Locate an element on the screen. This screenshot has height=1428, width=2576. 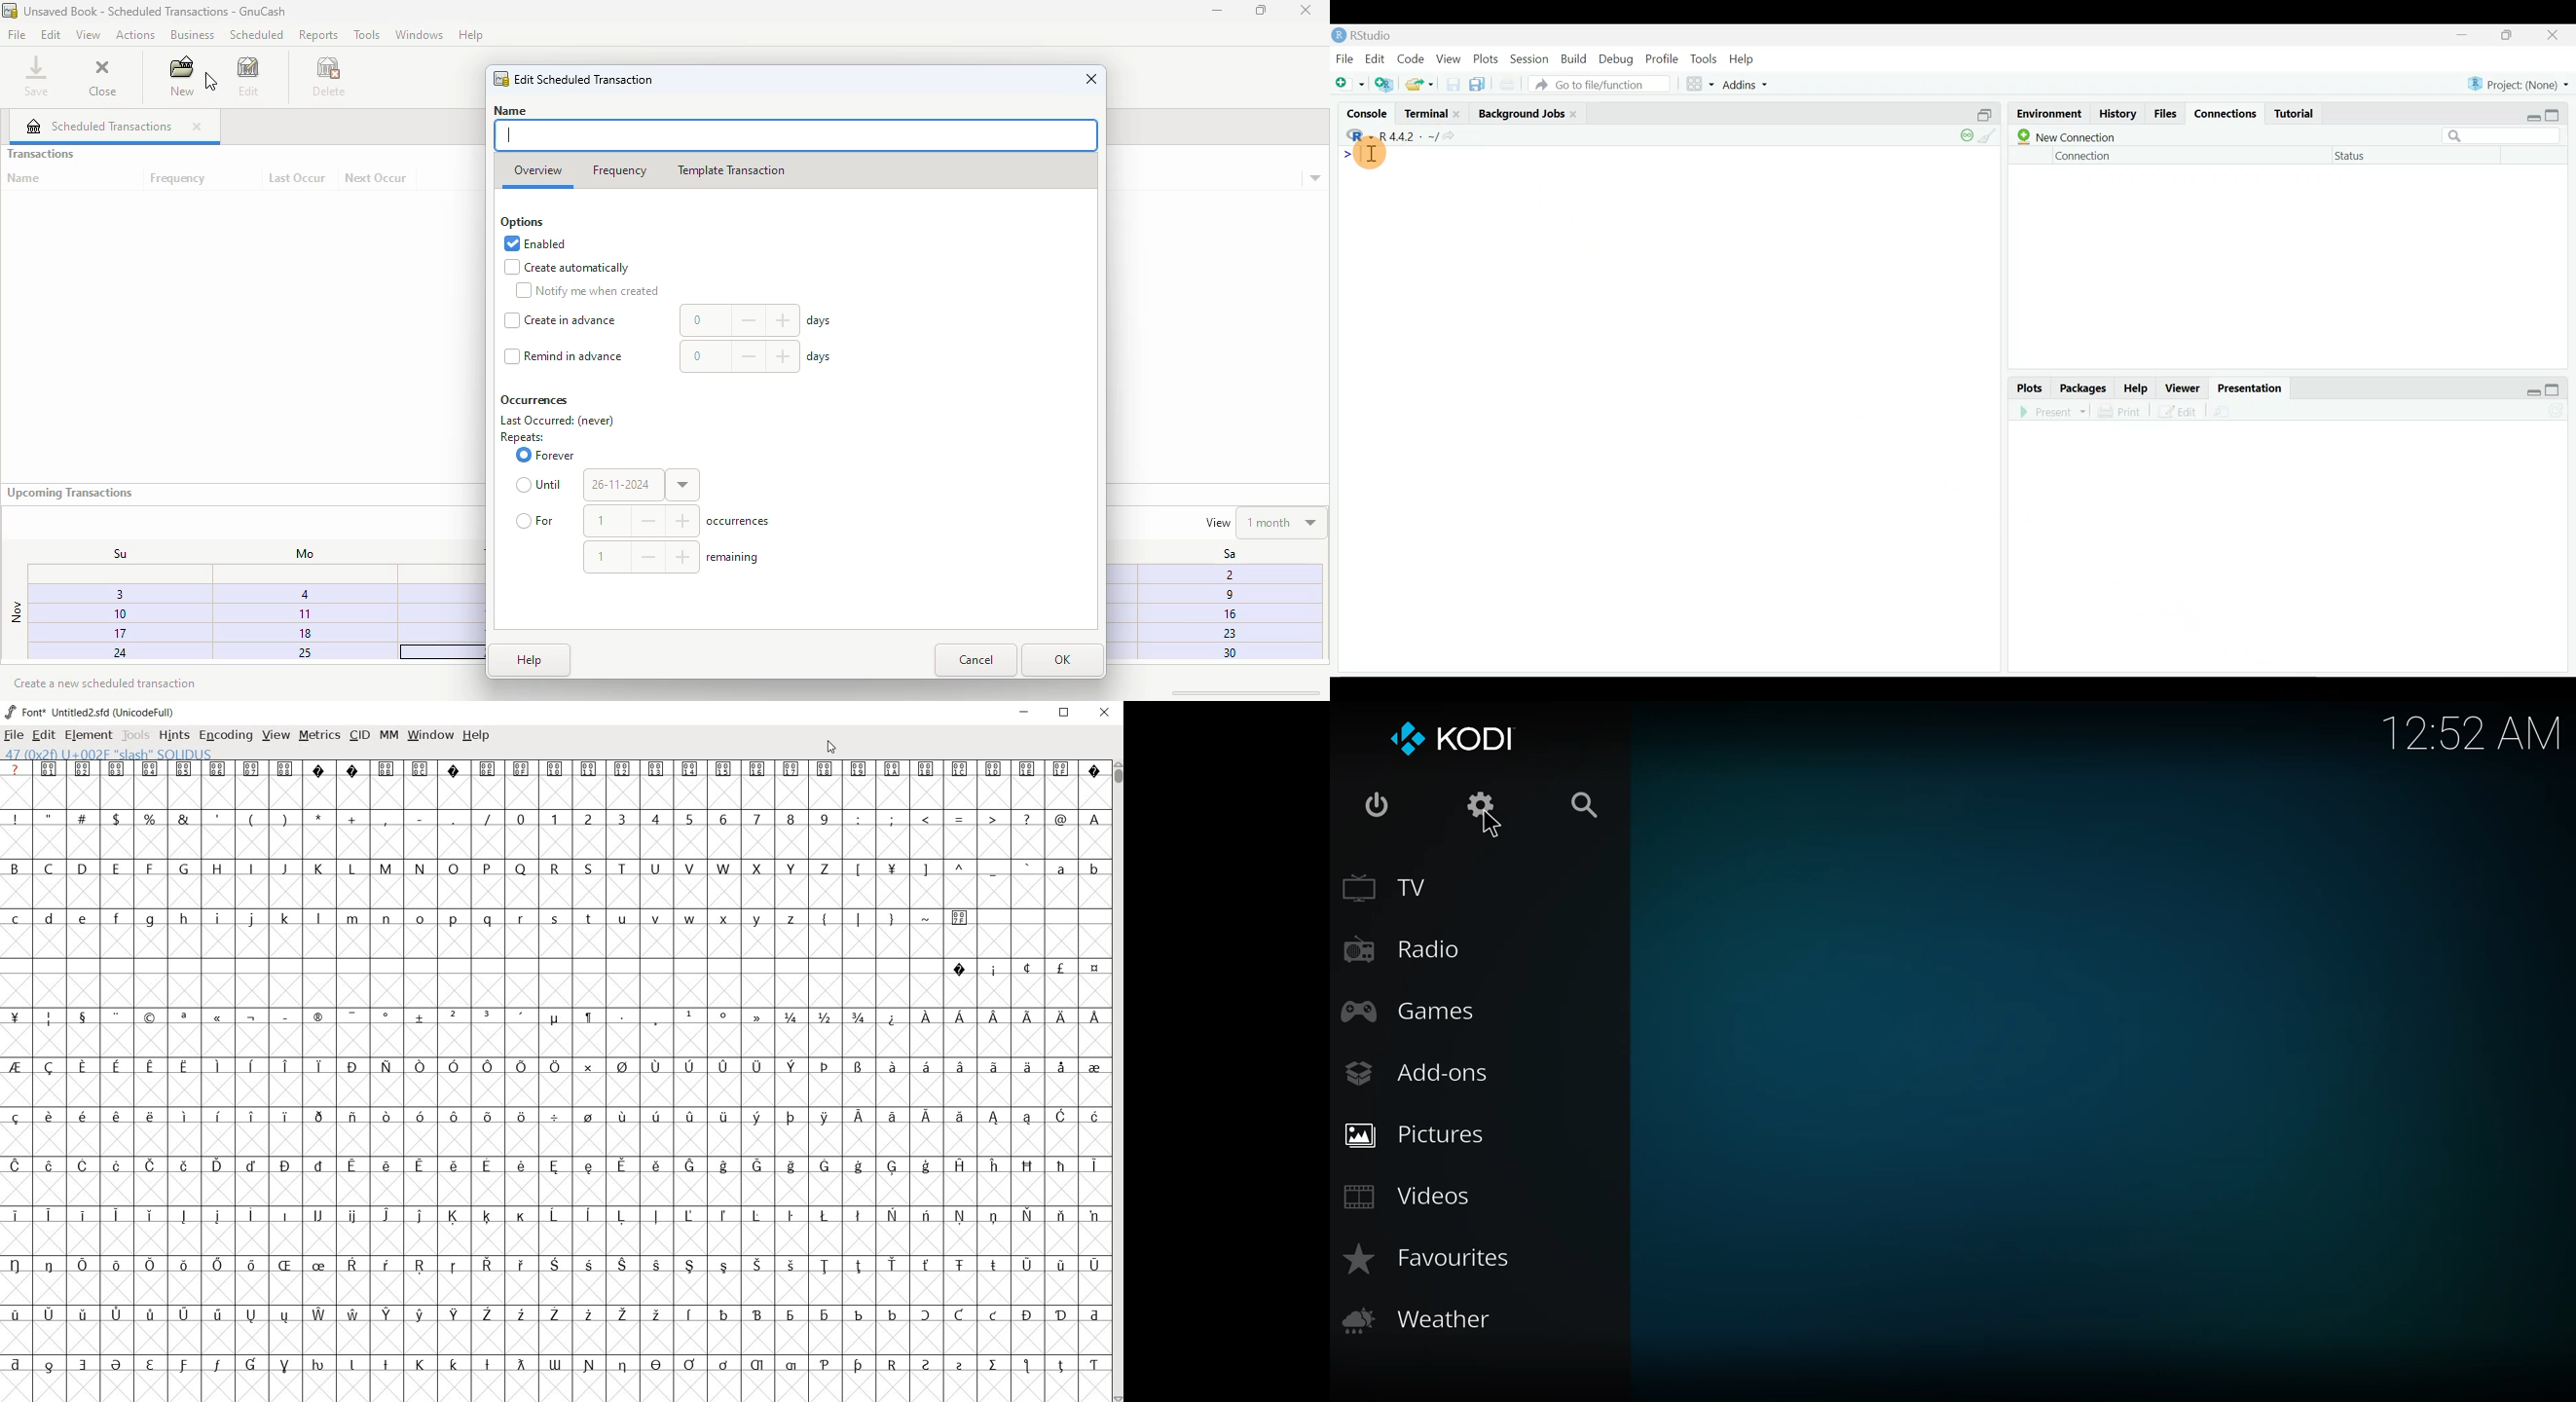
View is located at coordinates (1449, 58).